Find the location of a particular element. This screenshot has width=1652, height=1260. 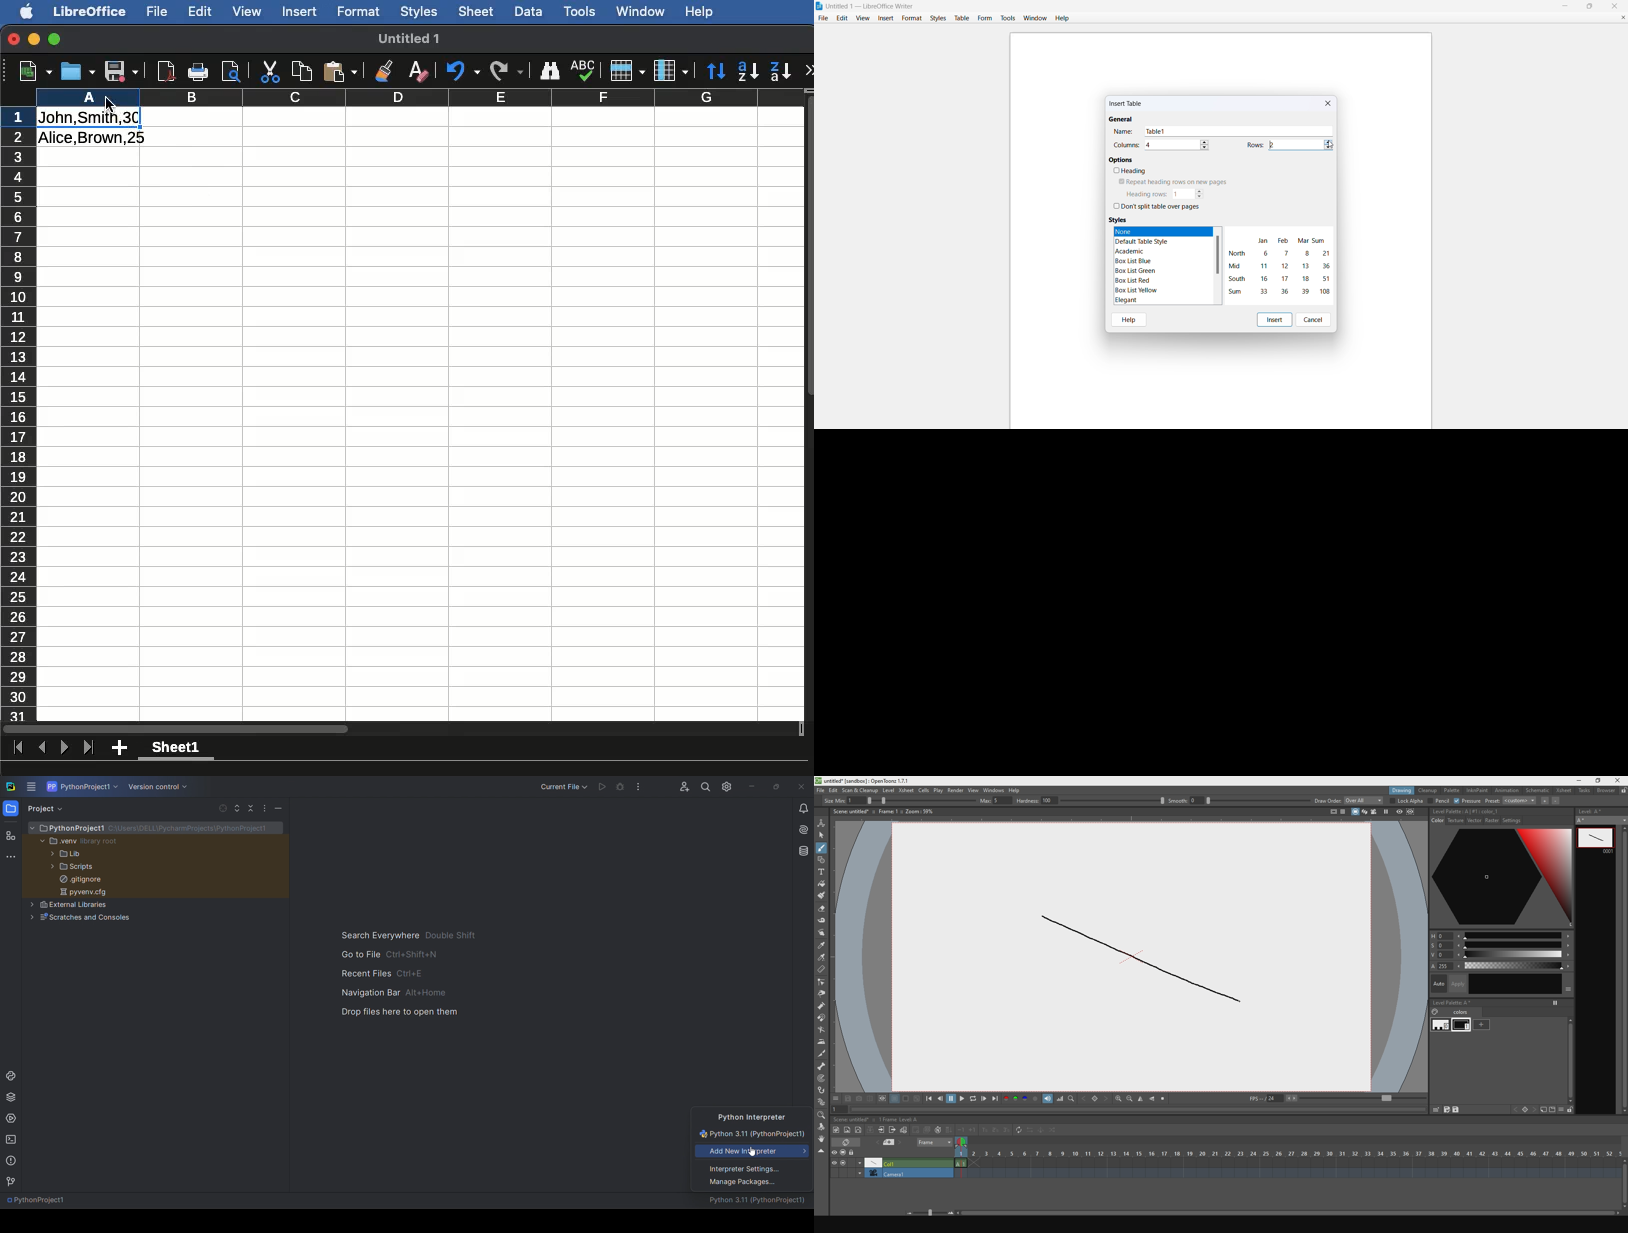

draw is located at coordinates (823, 847).